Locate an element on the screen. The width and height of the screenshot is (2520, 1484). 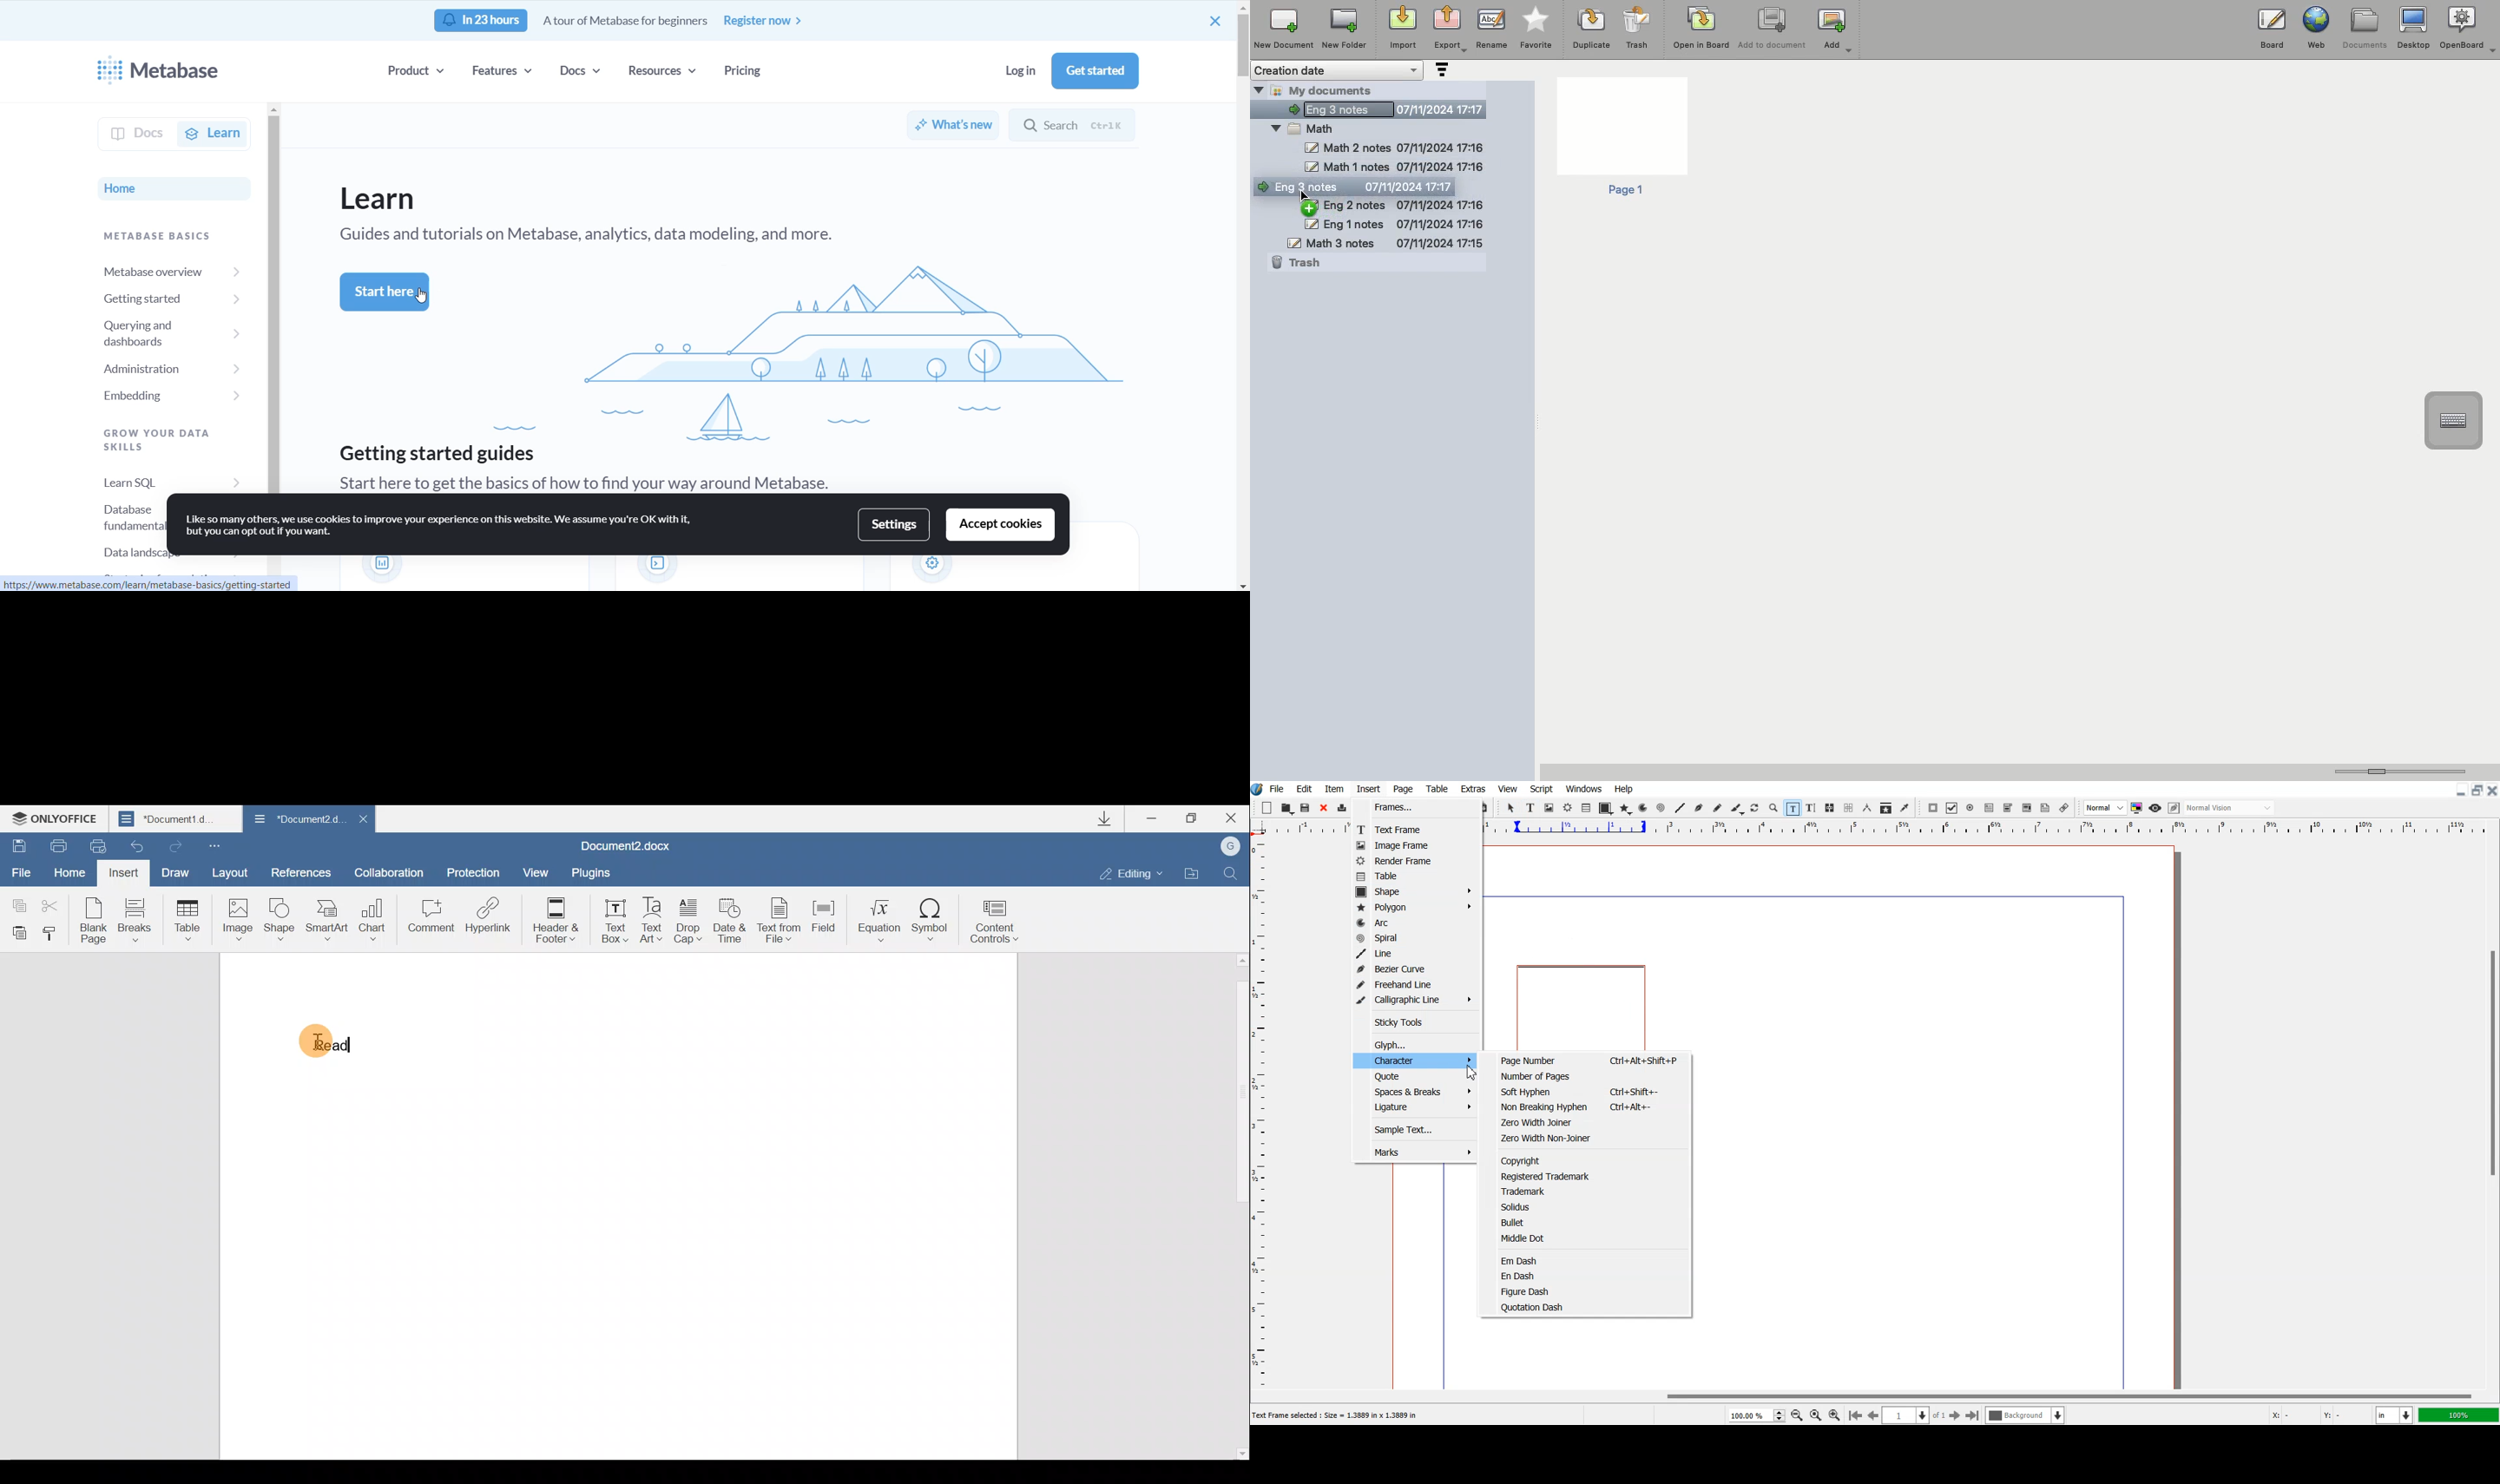
Table is located at coordinates (1587, 808).